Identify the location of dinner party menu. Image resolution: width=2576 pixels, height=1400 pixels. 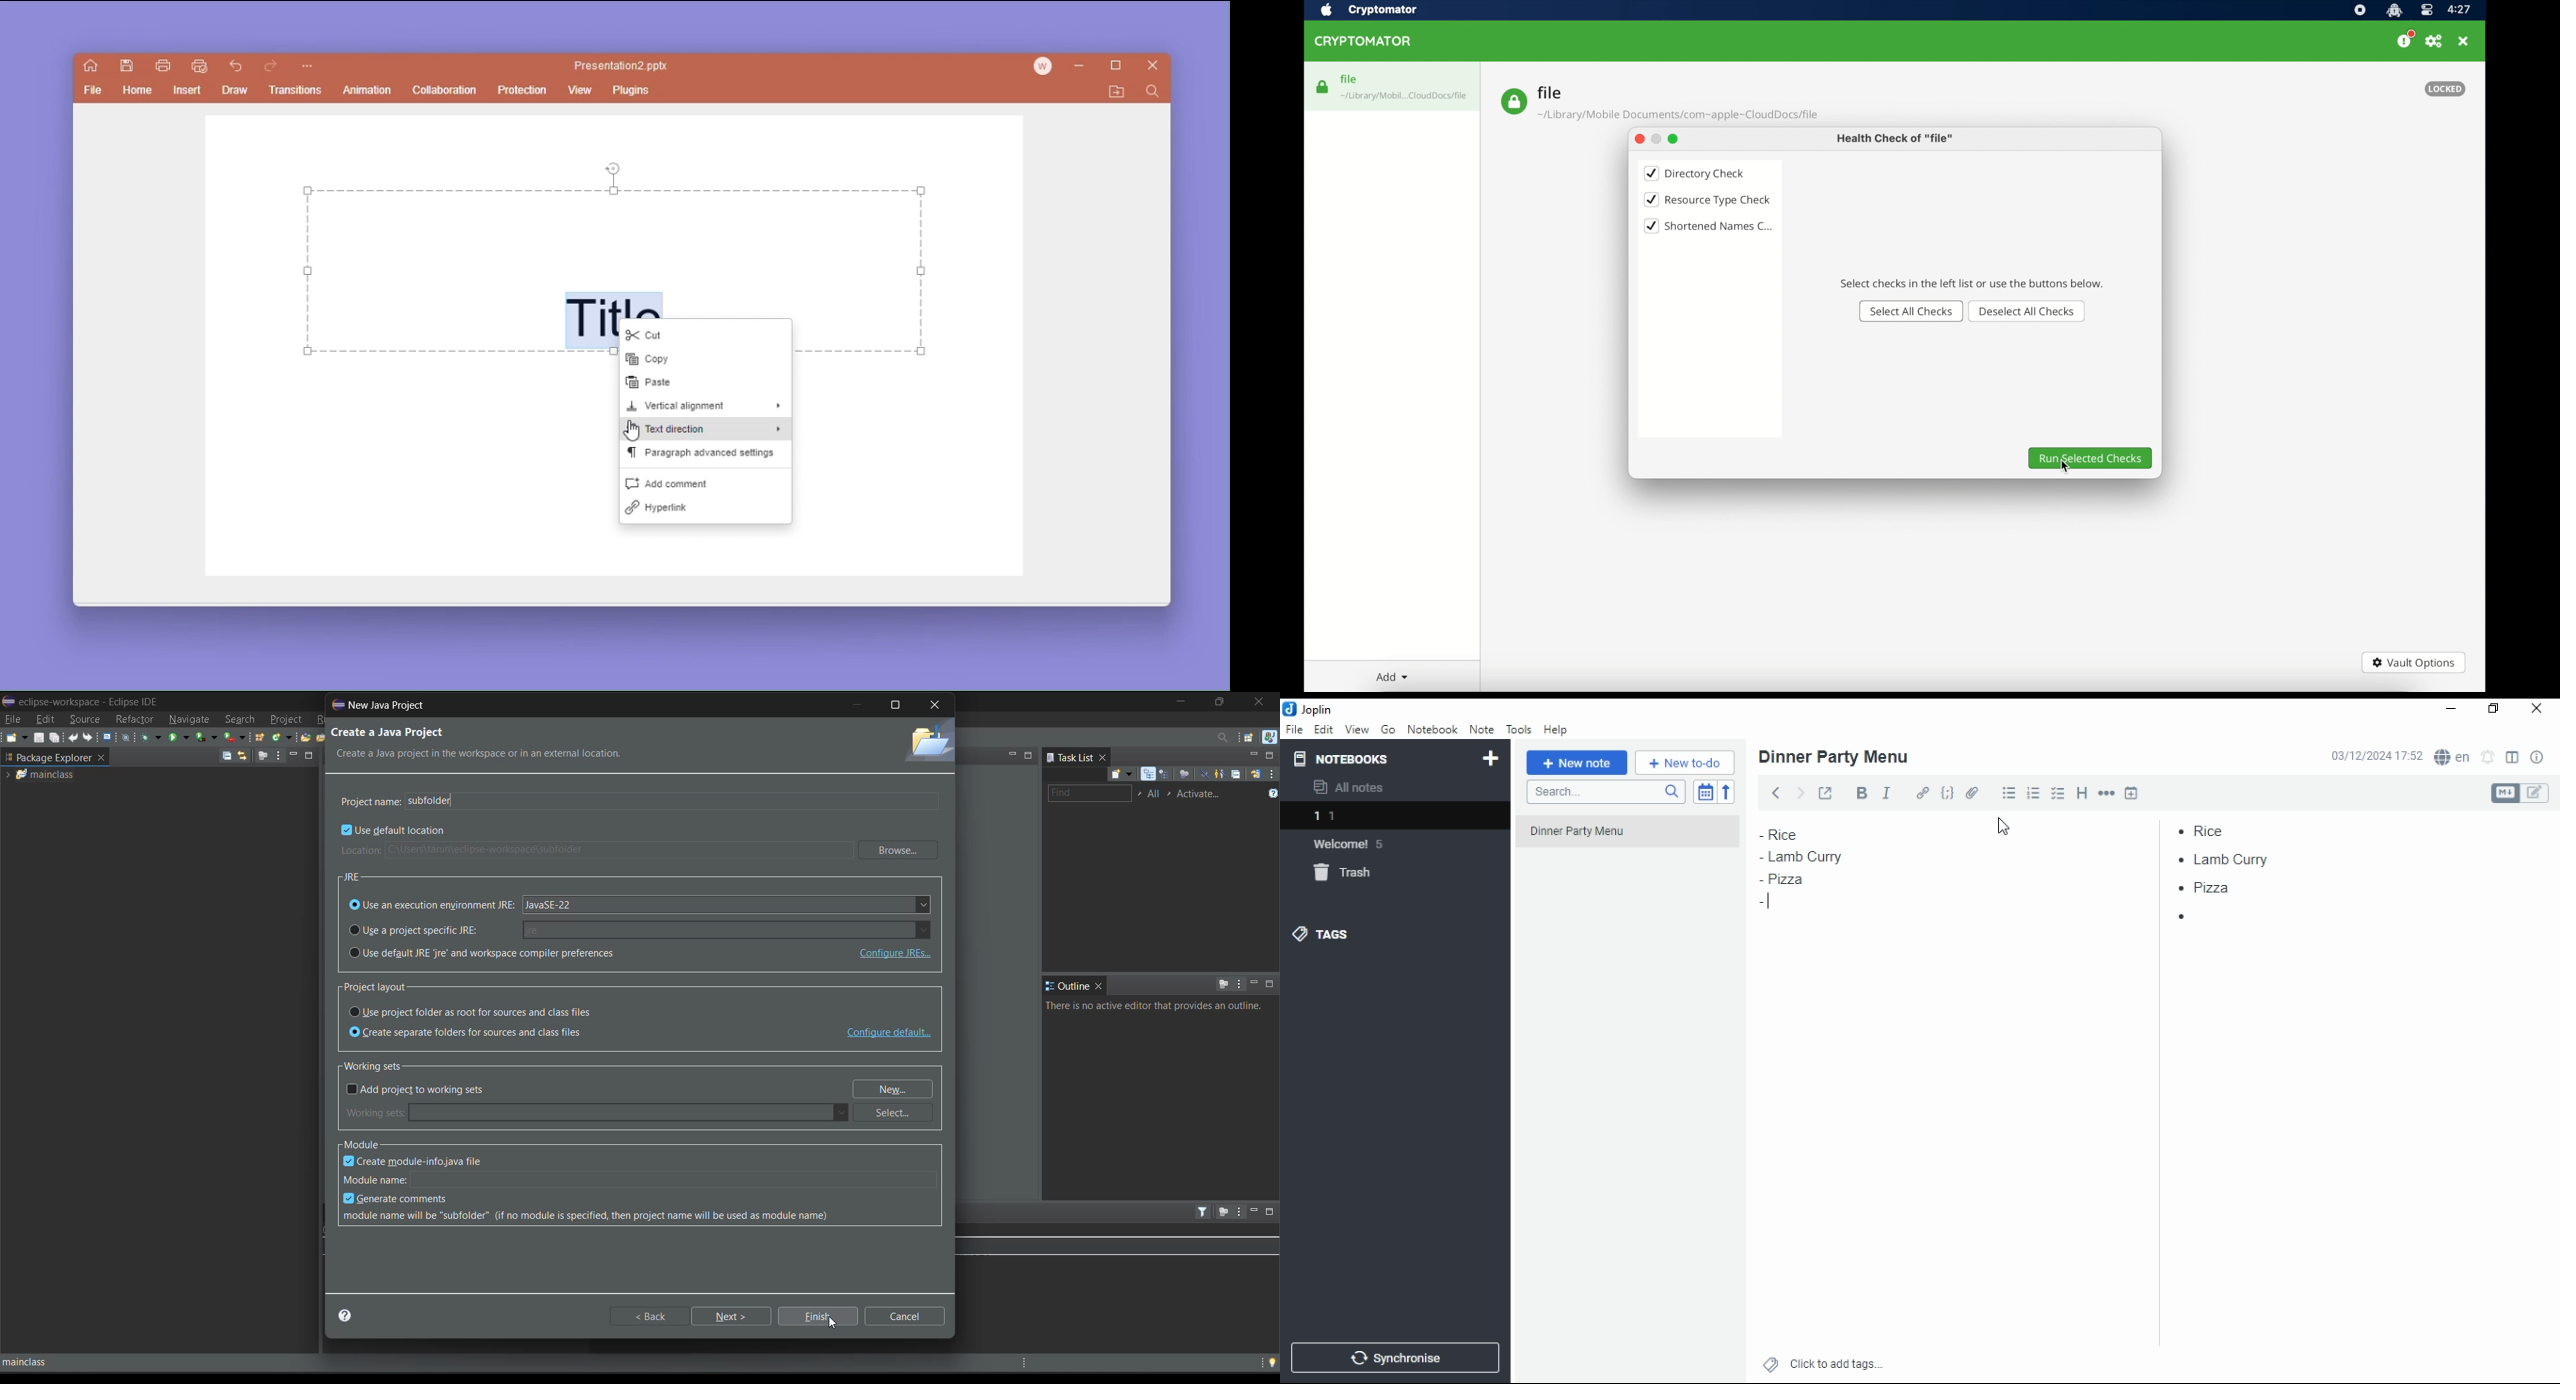
(1633, 838).